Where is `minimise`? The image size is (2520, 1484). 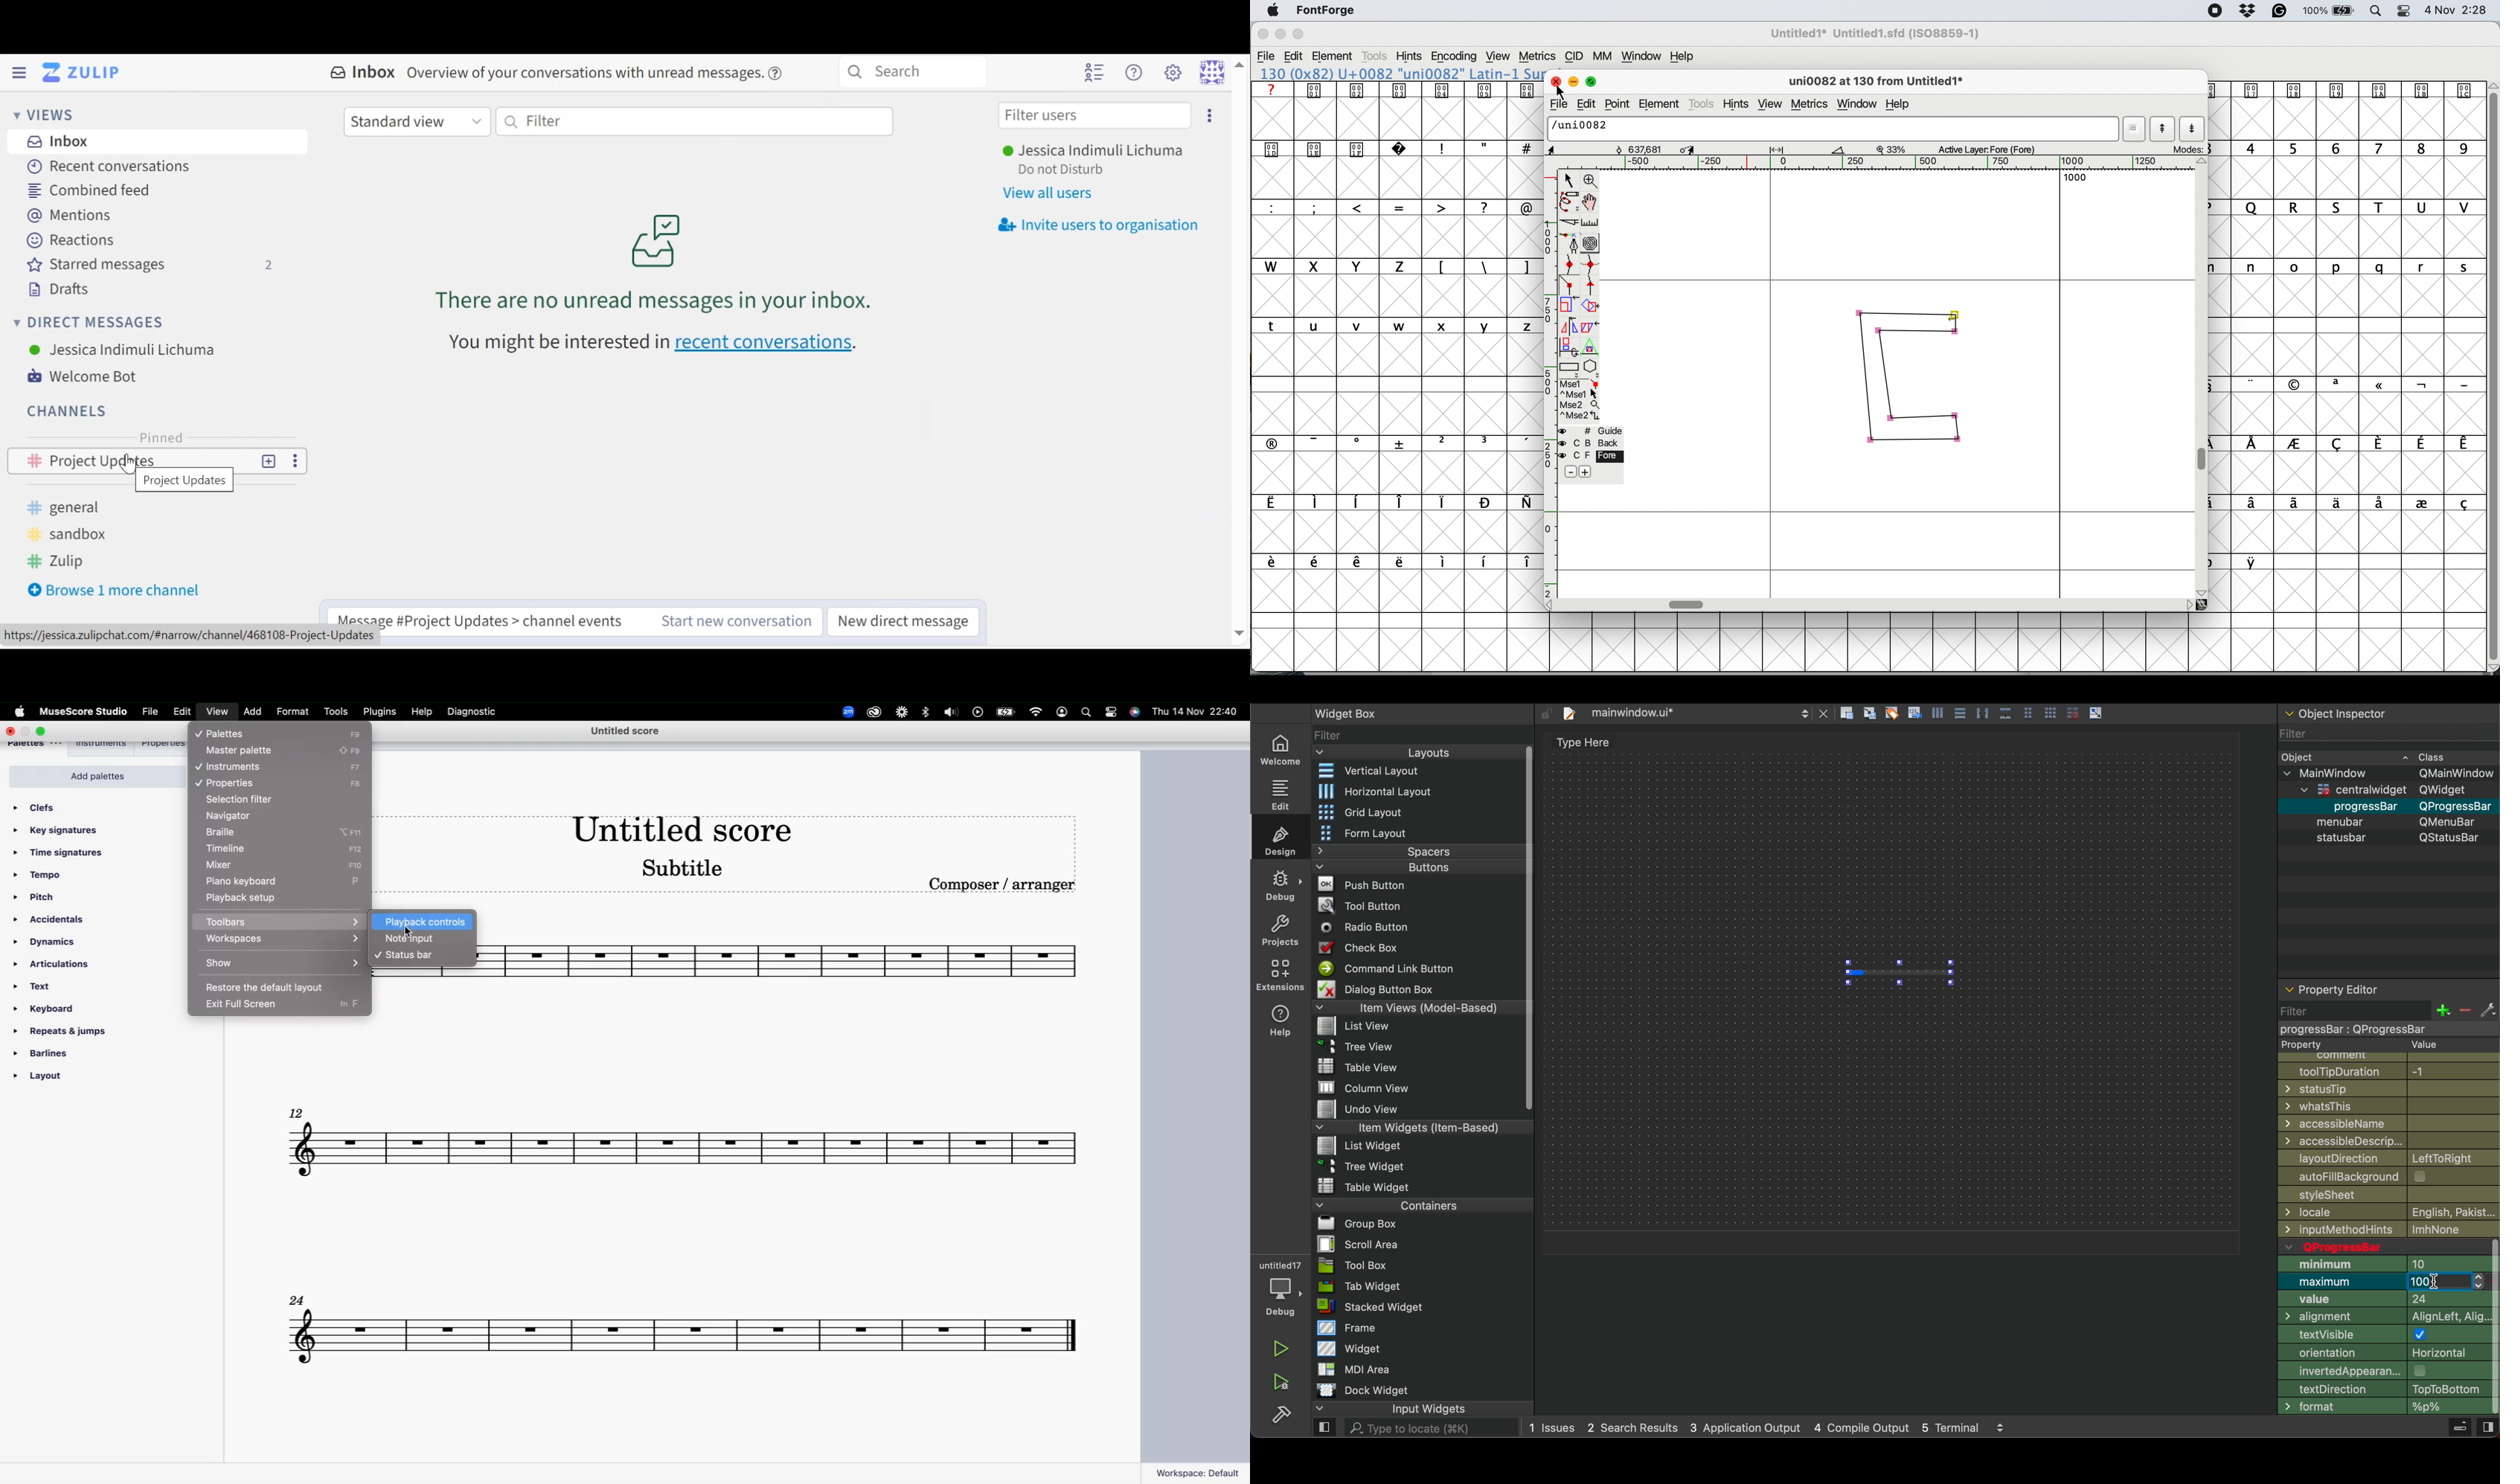
minimise is located at coordinates (1572, 81).